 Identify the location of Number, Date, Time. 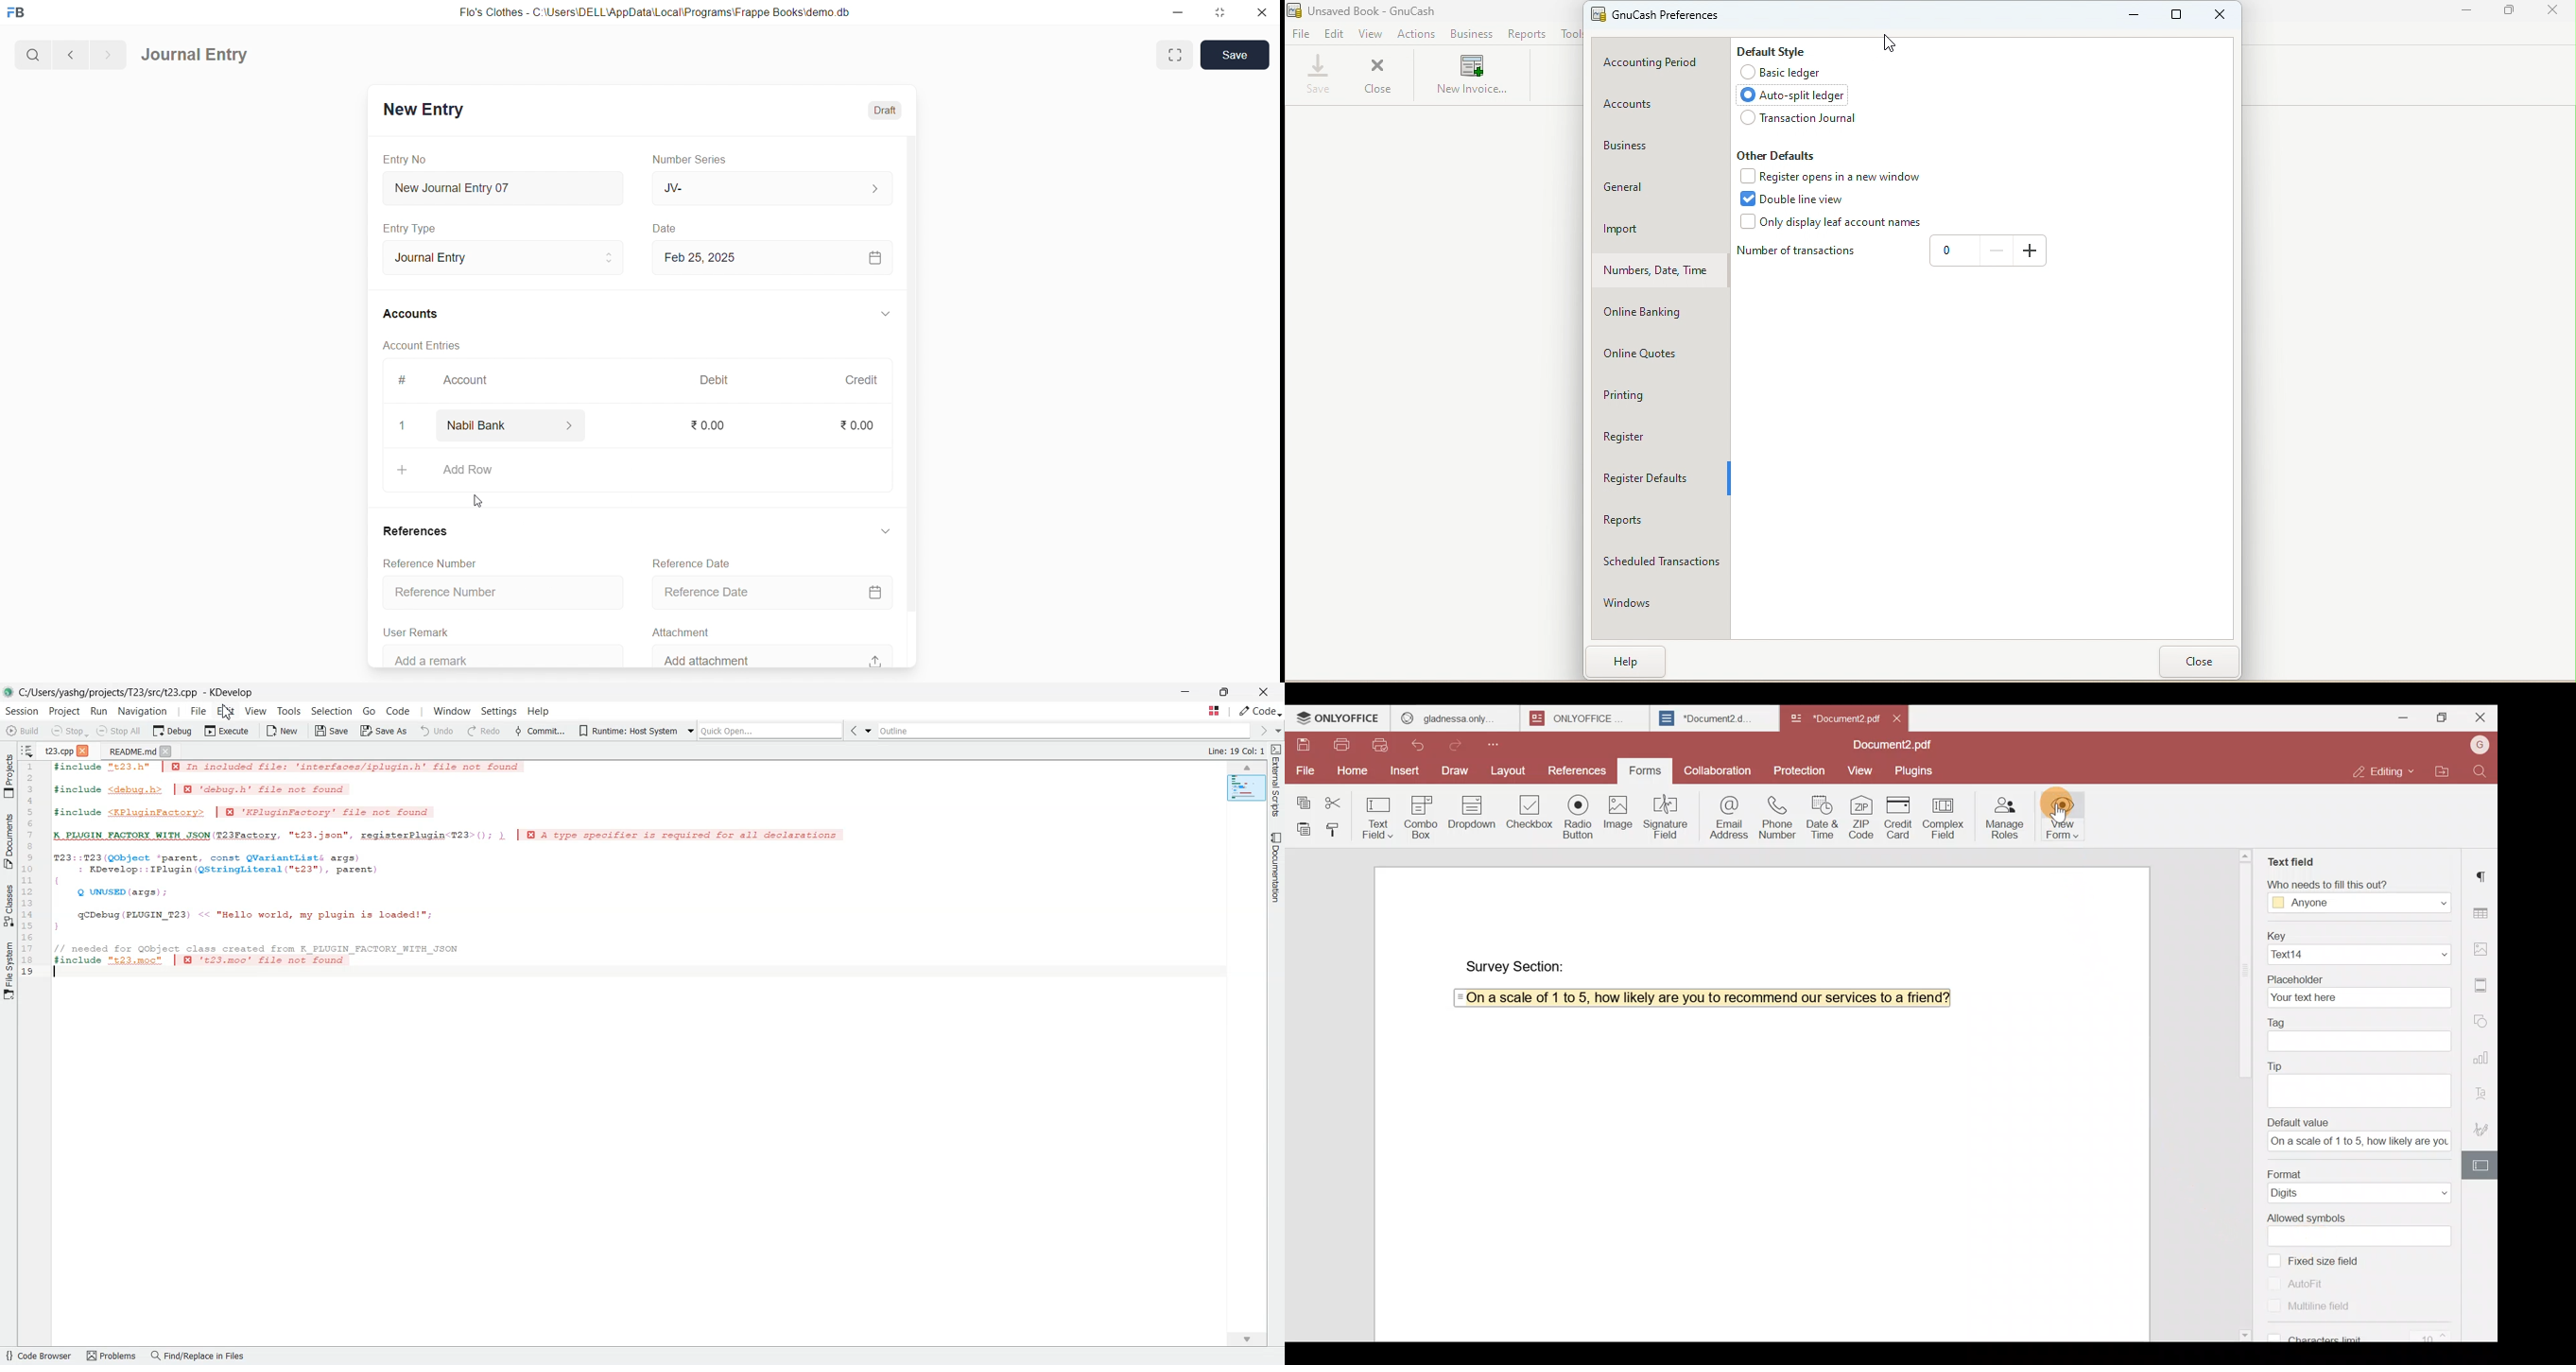
(1656, 271).